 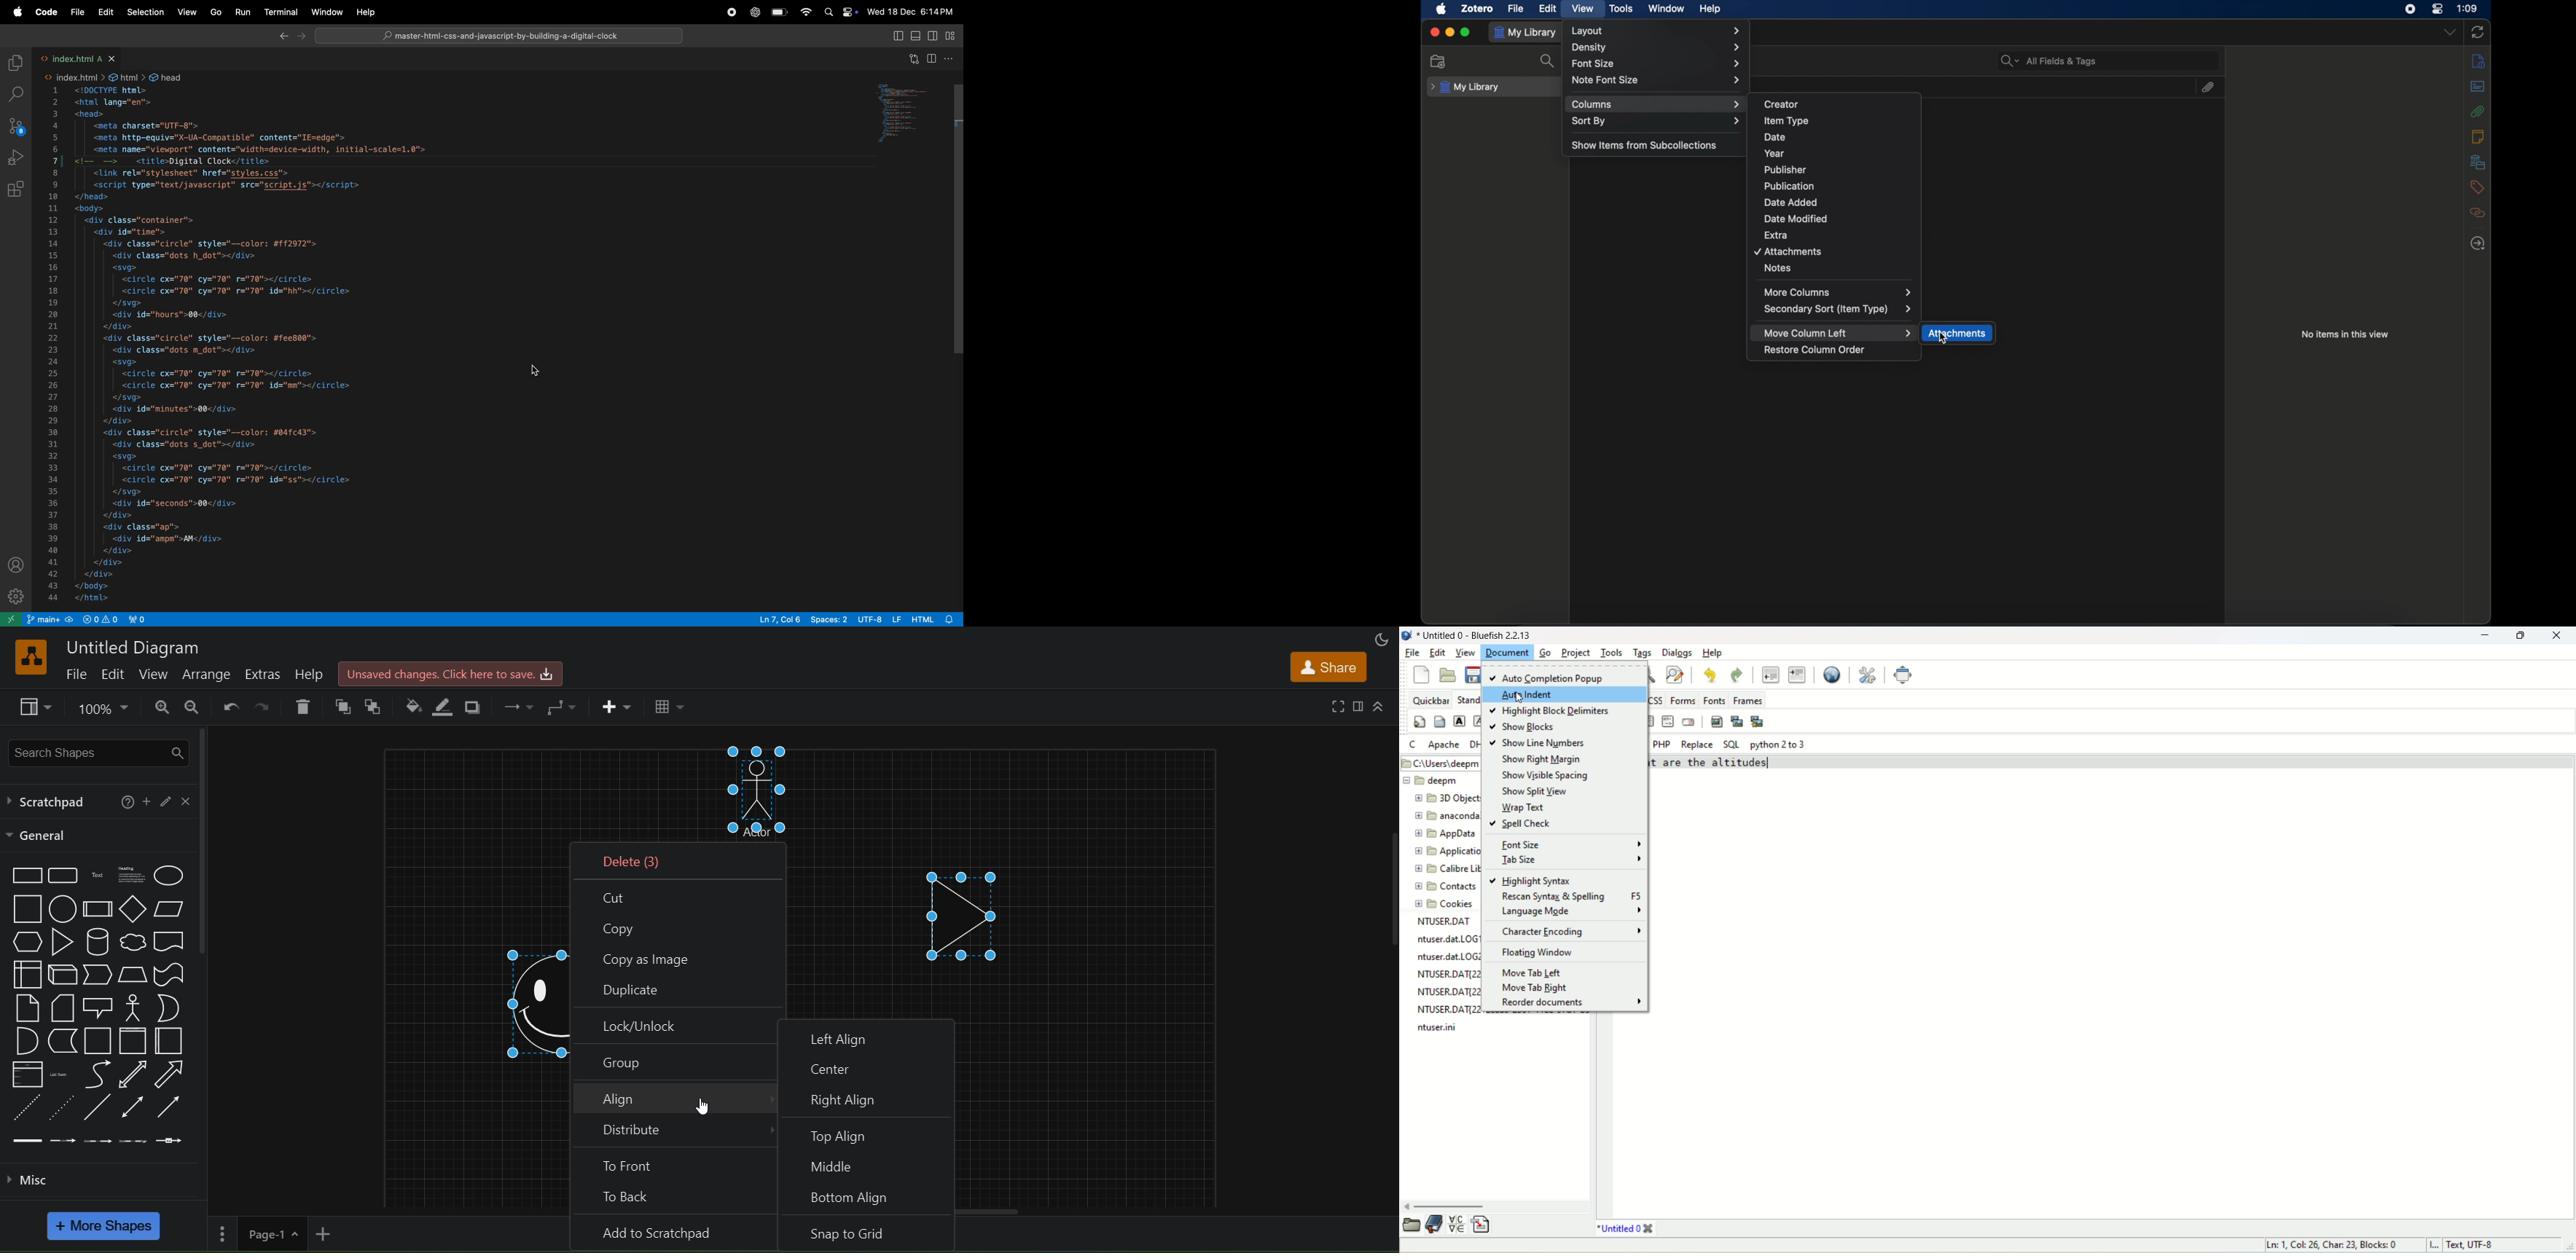 I want to click on floating window, so click(x=1538, y=952).